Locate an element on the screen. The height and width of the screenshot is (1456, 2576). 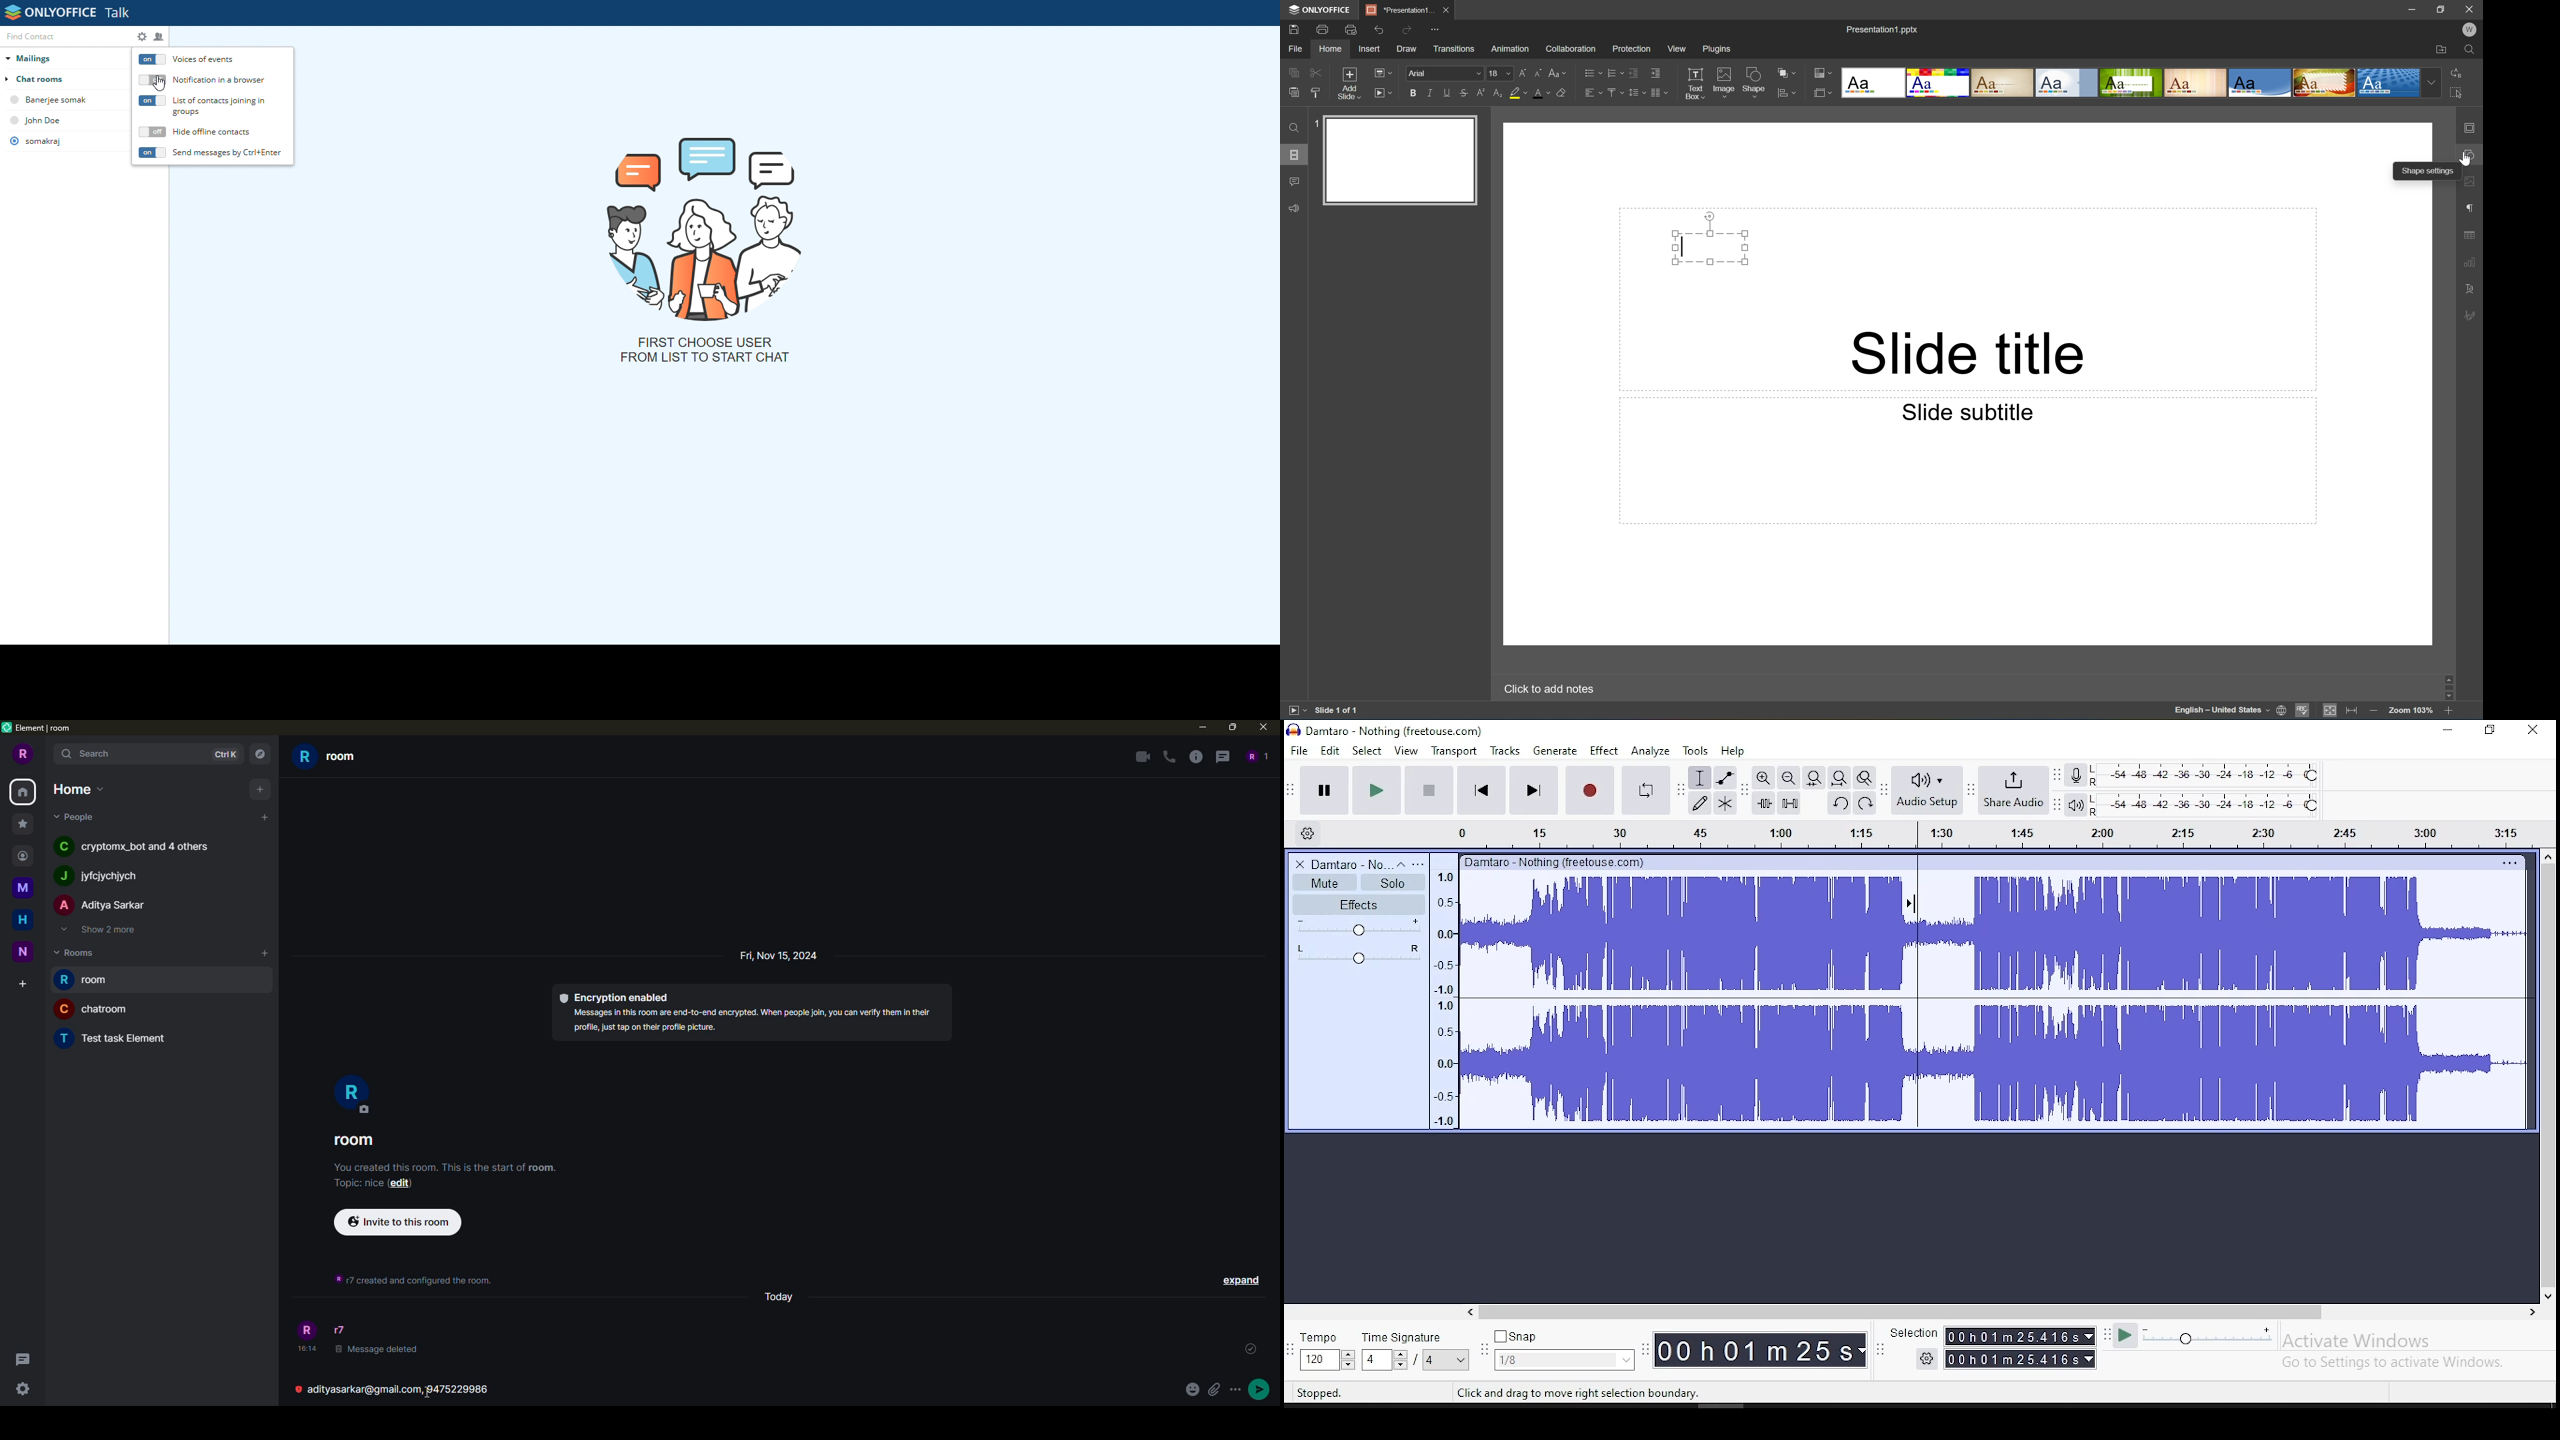
Slide 1 of 1 is located at coordinates (1337, 710).